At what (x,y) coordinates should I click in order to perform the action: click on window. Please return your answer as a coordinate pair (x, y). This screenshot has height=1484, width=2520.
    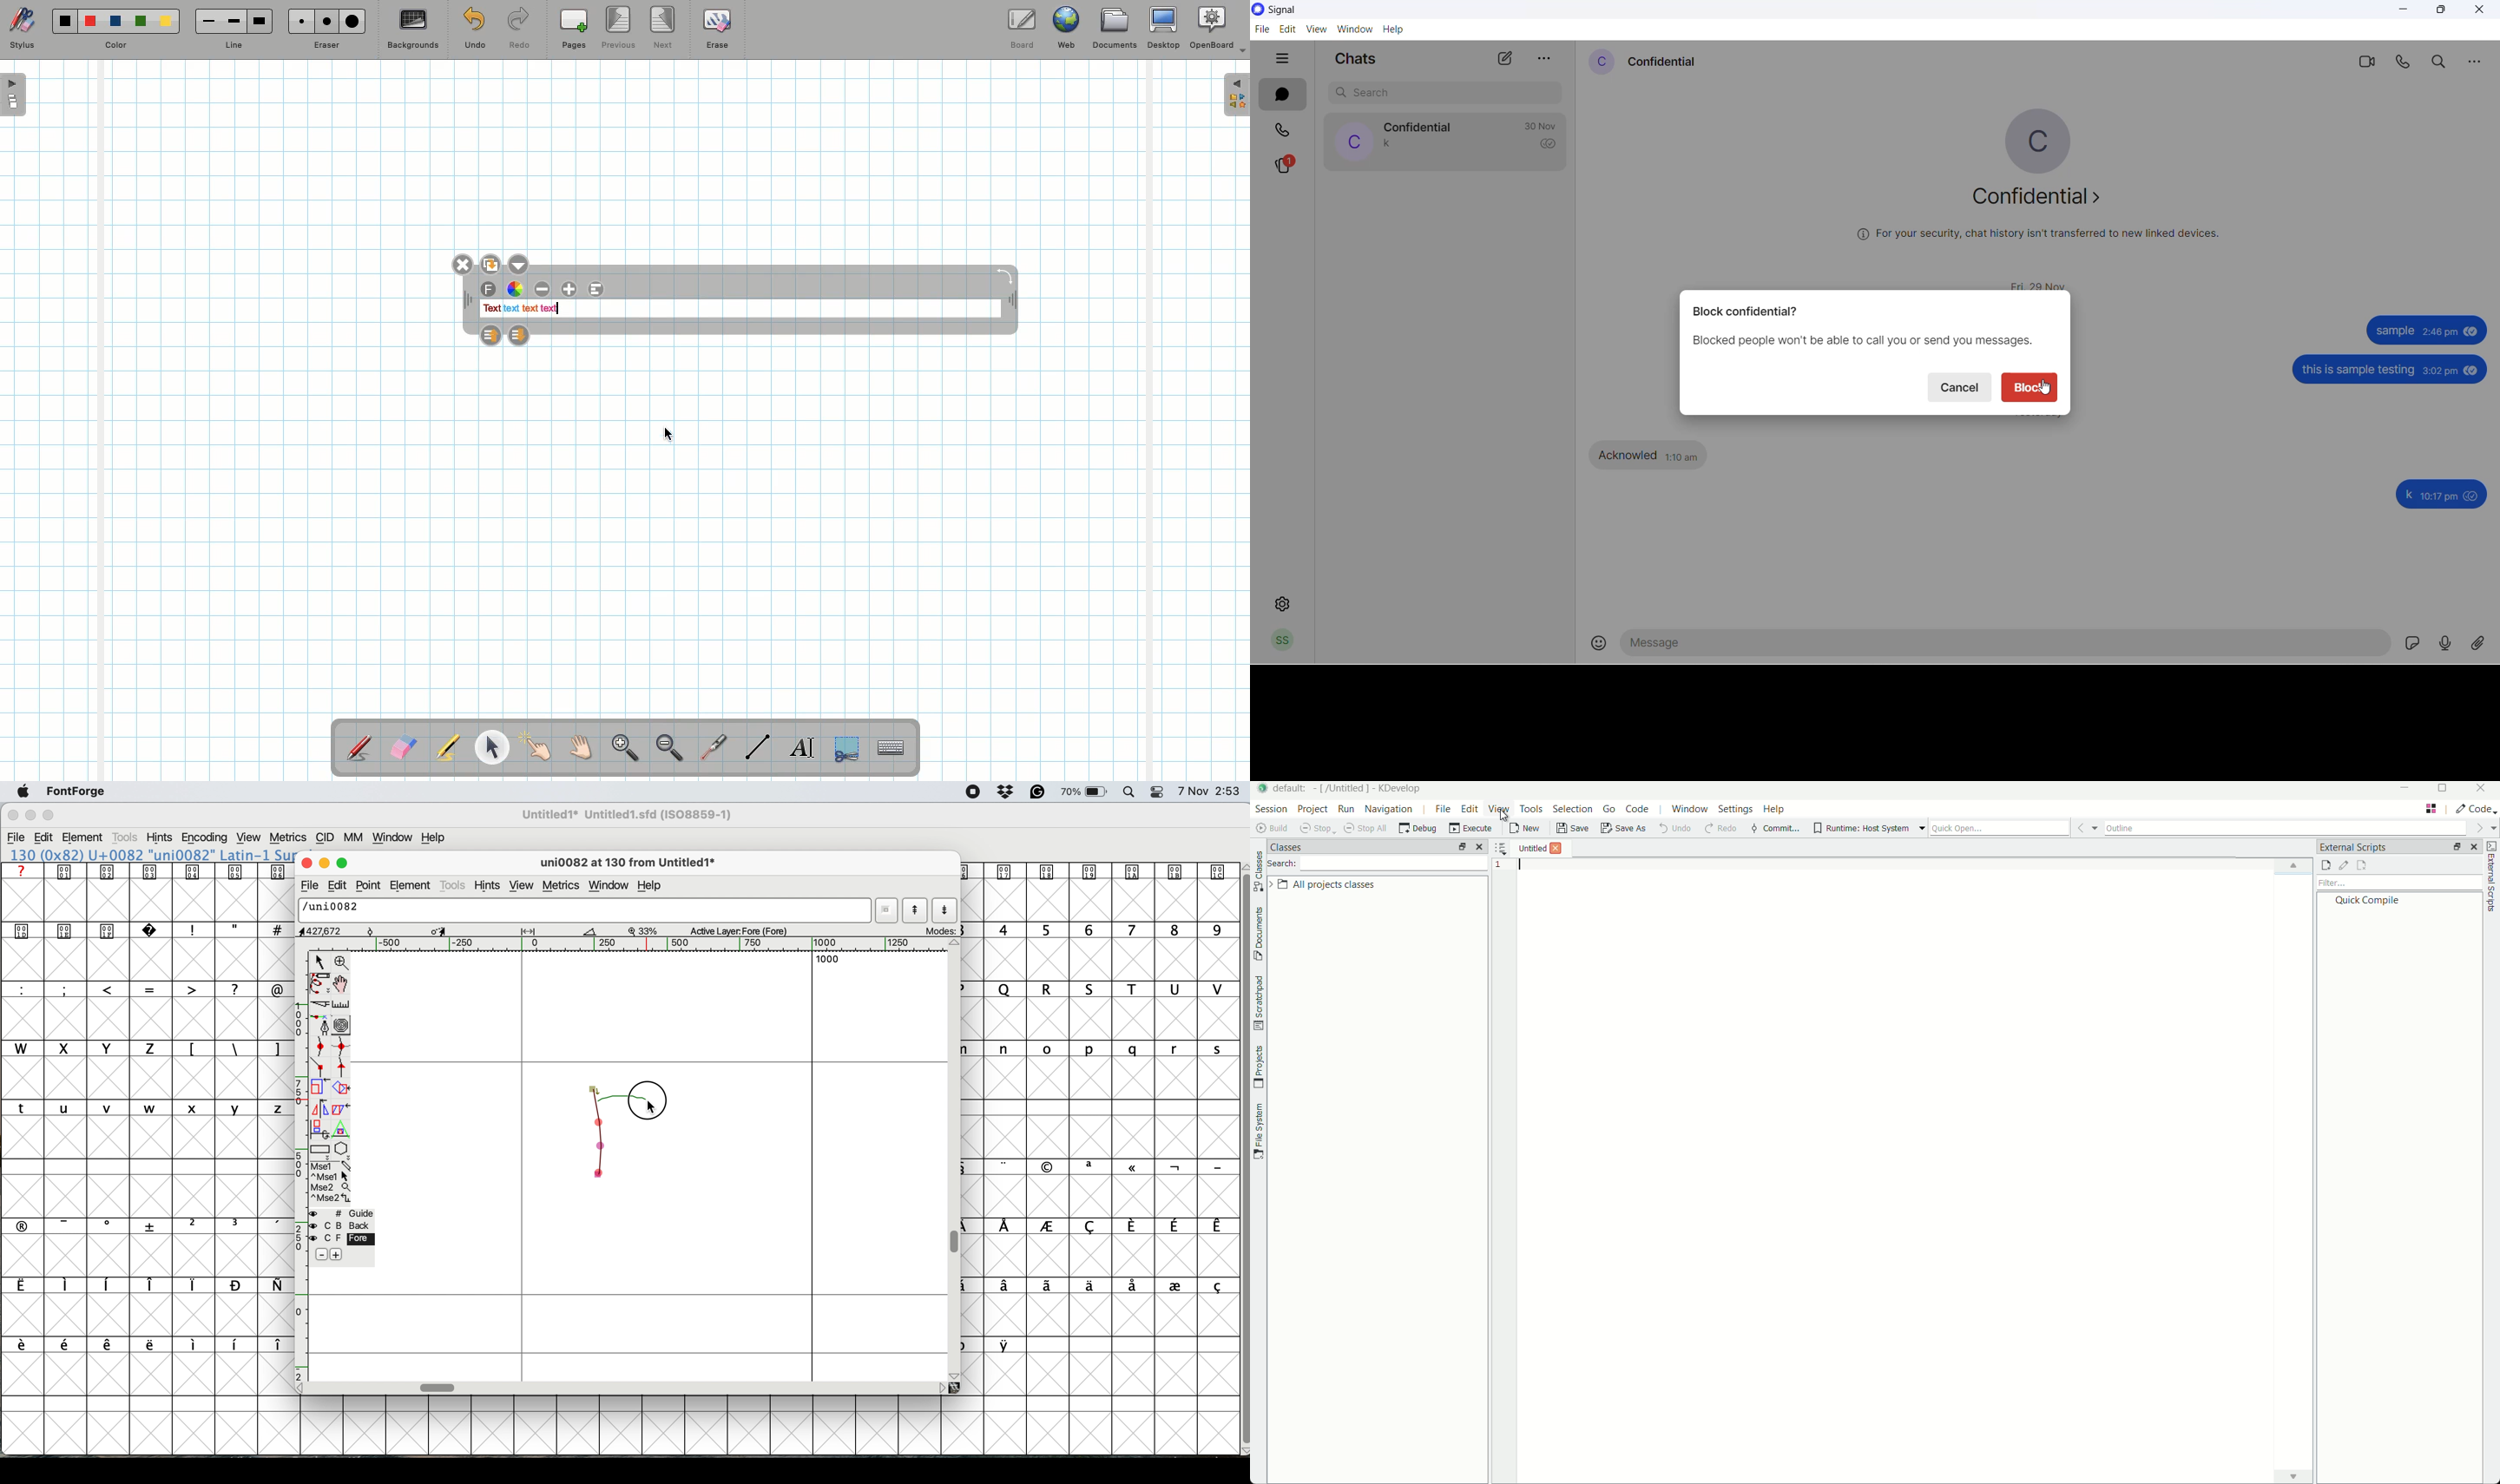
    Looking at the image, I should click on (608, 884).